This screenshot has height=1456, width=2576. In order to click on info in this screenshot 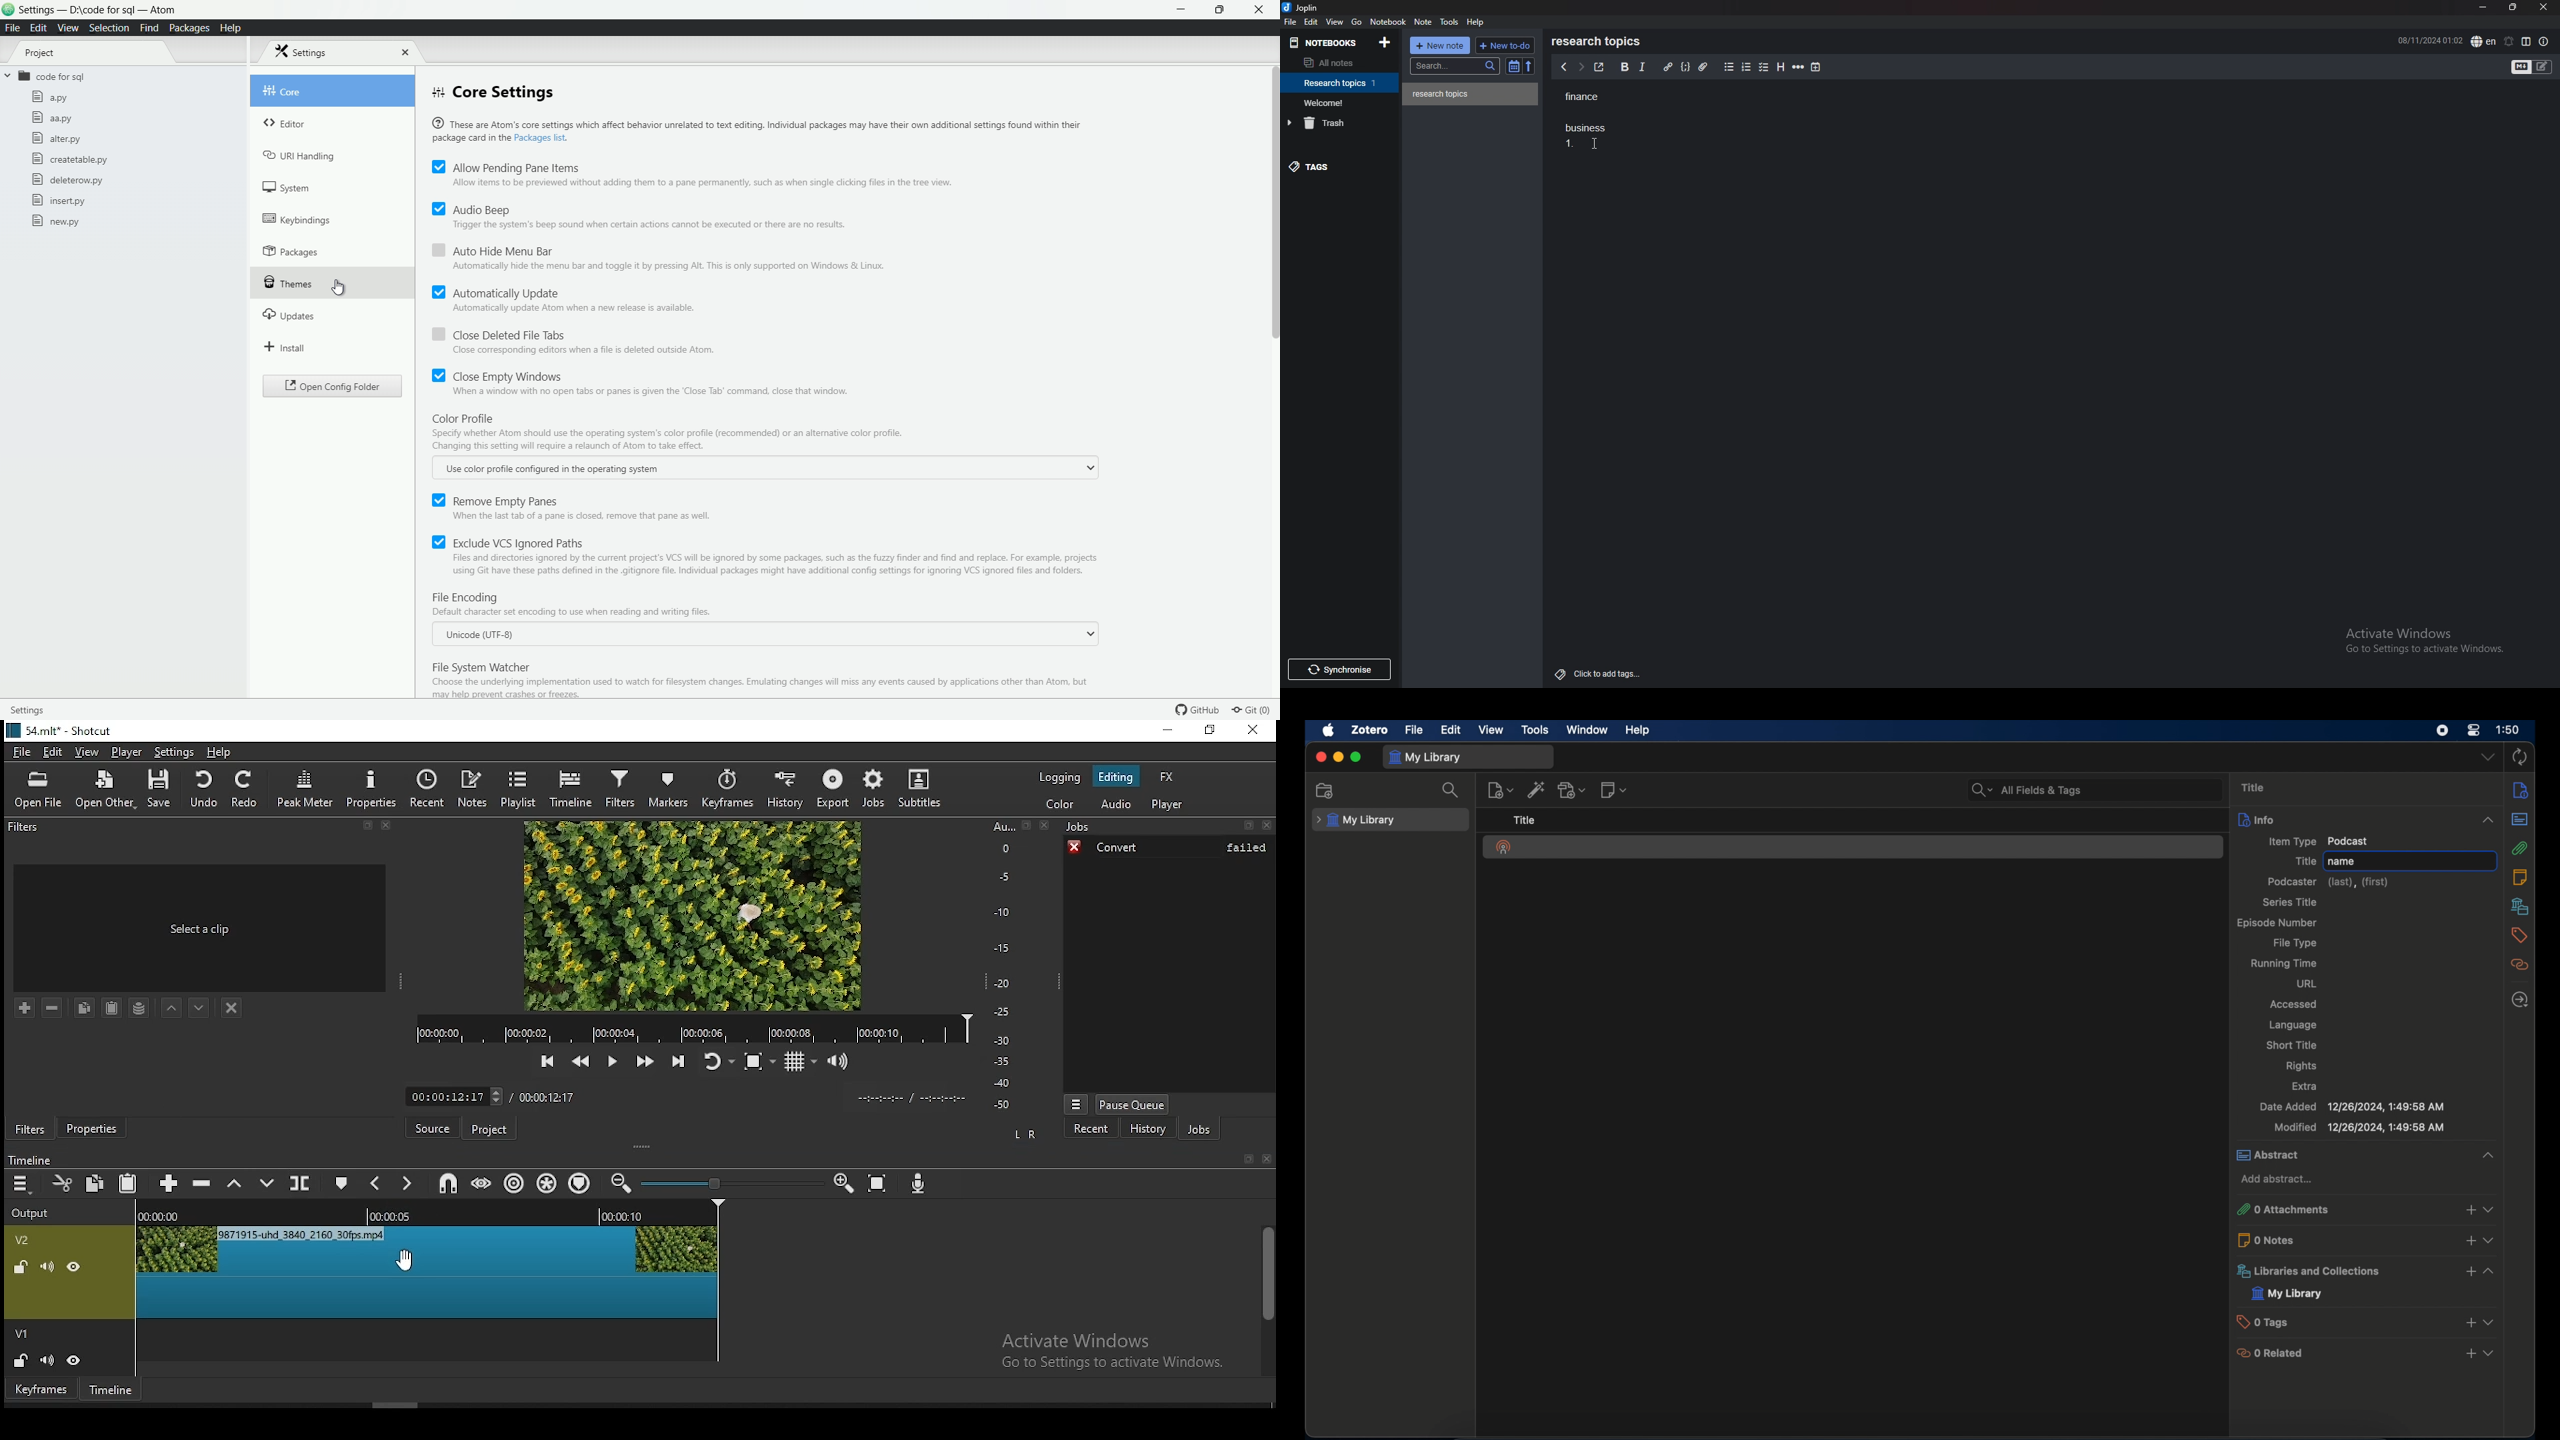, I will do `click(2369, 819)`.